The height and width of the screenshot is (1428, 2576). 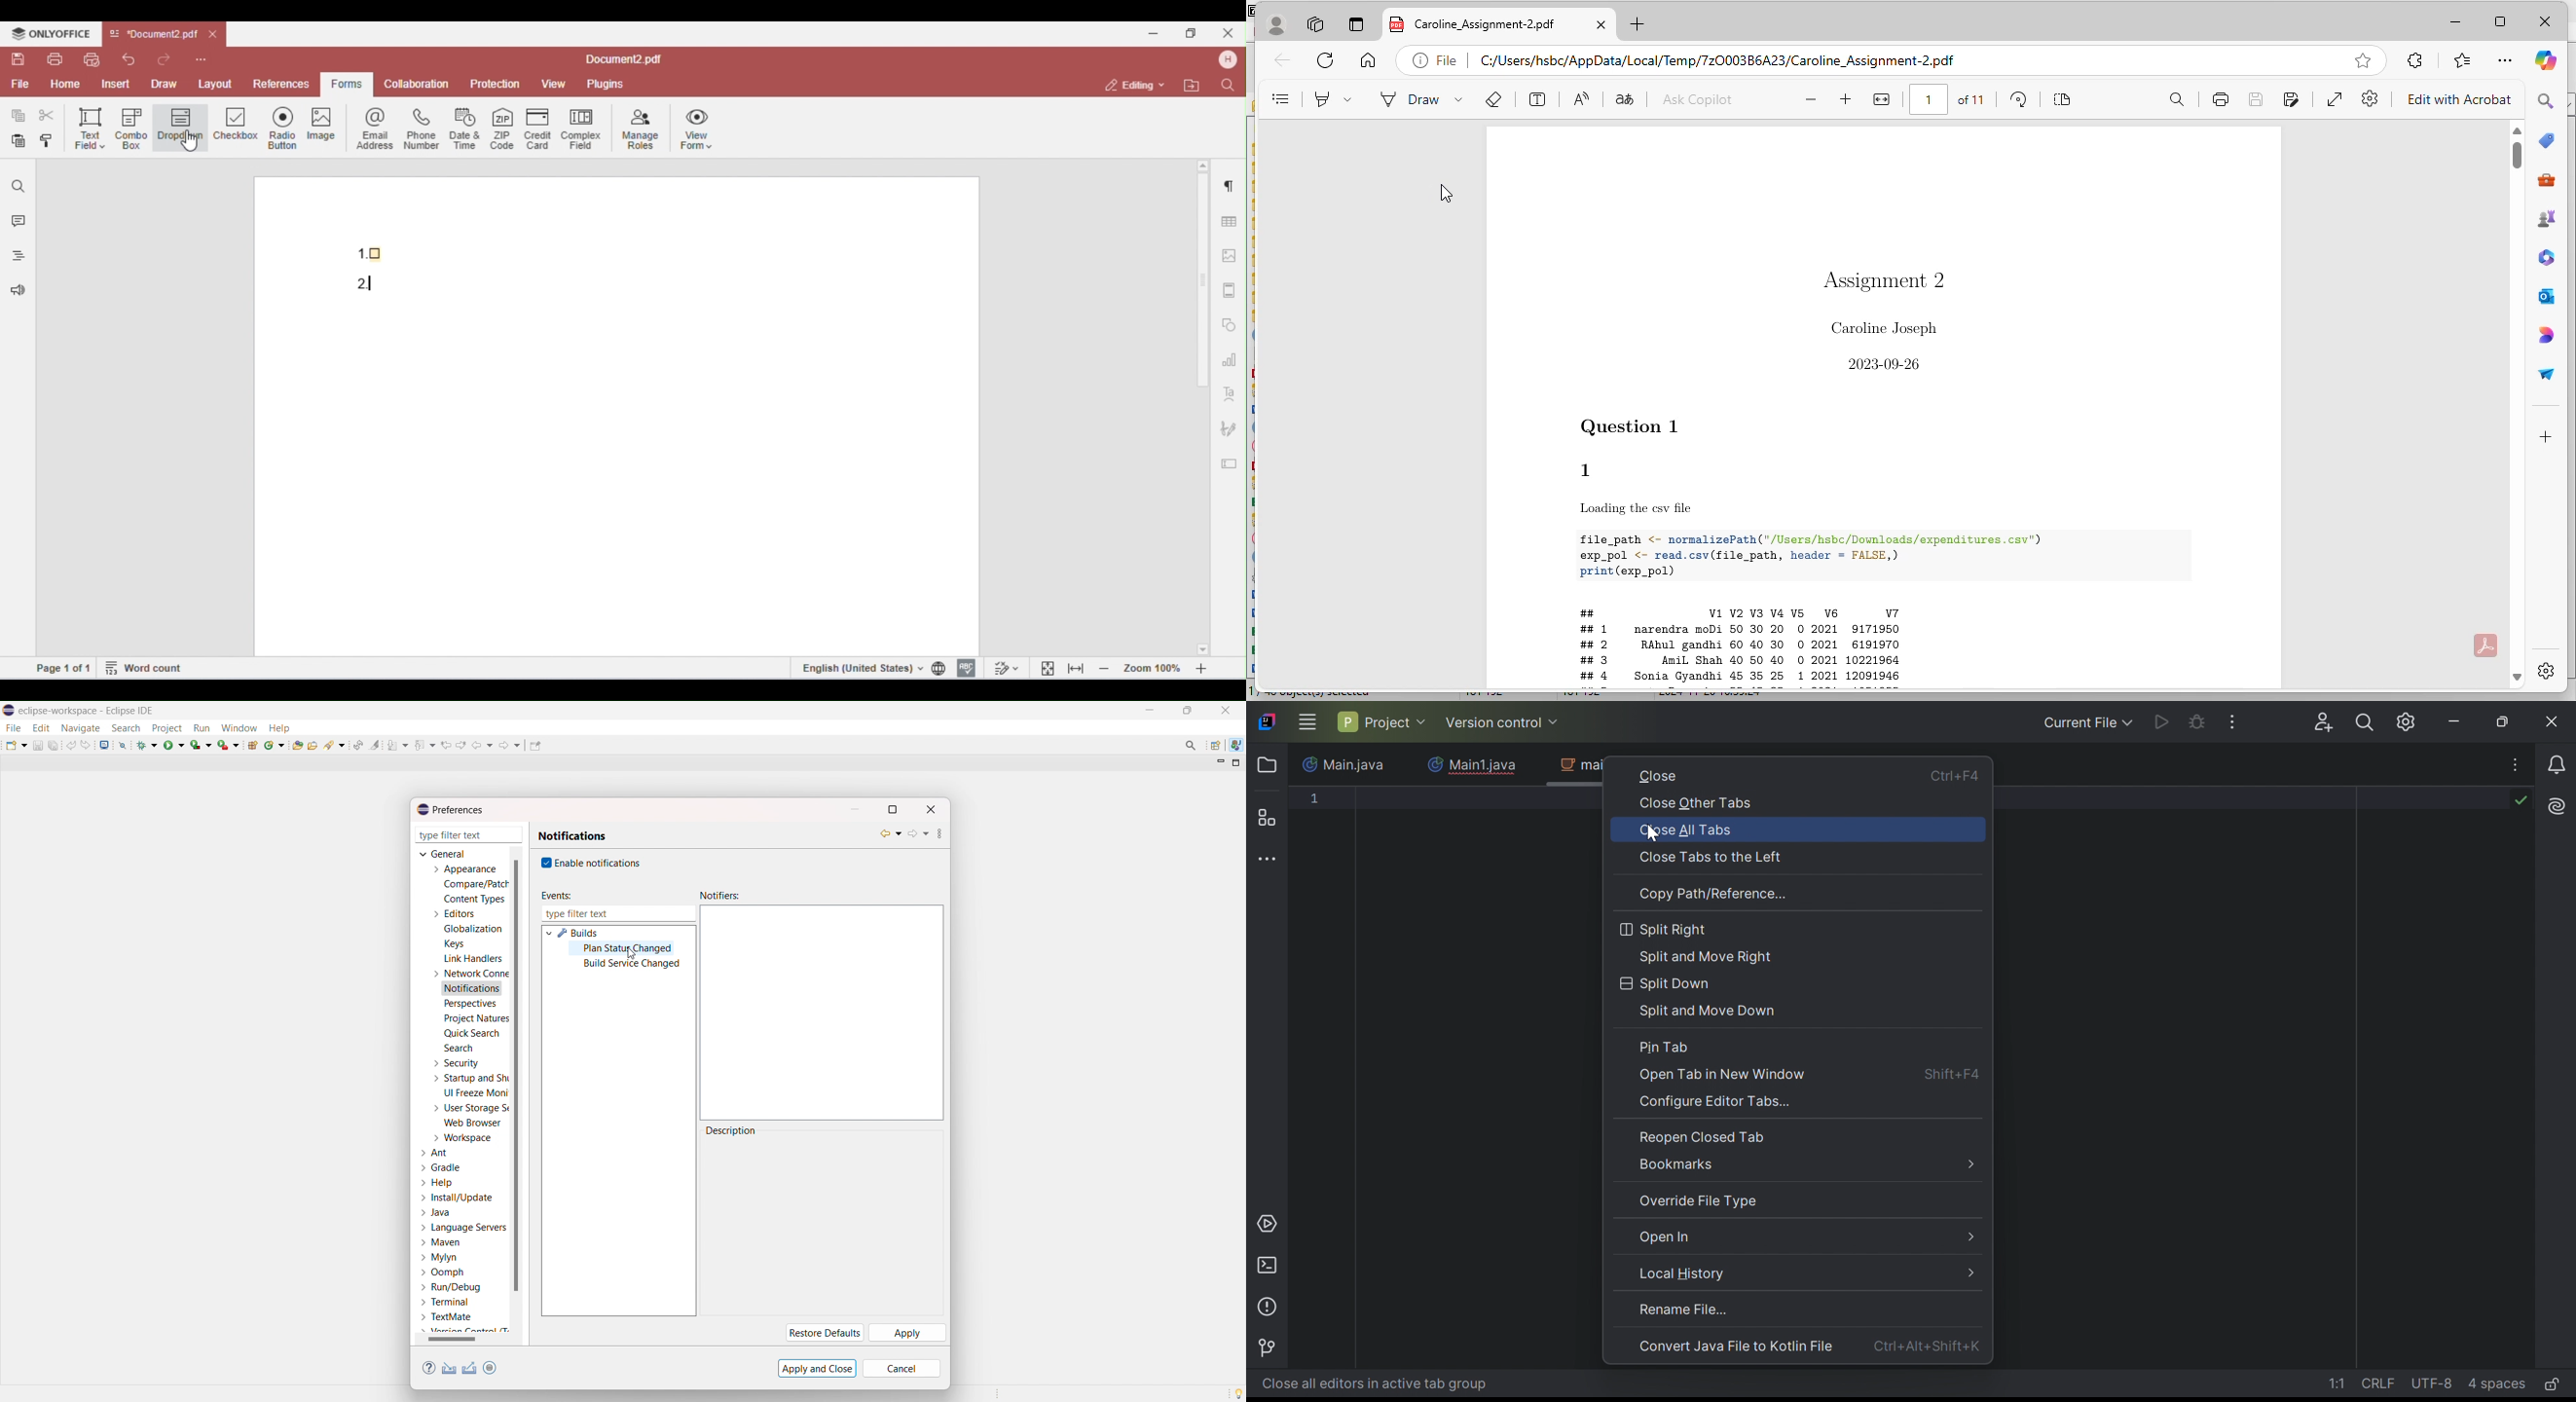 What do you see at coordinates (473, 959) in the screenshot?
I see `link handlers` at bounding box center [473, 959].